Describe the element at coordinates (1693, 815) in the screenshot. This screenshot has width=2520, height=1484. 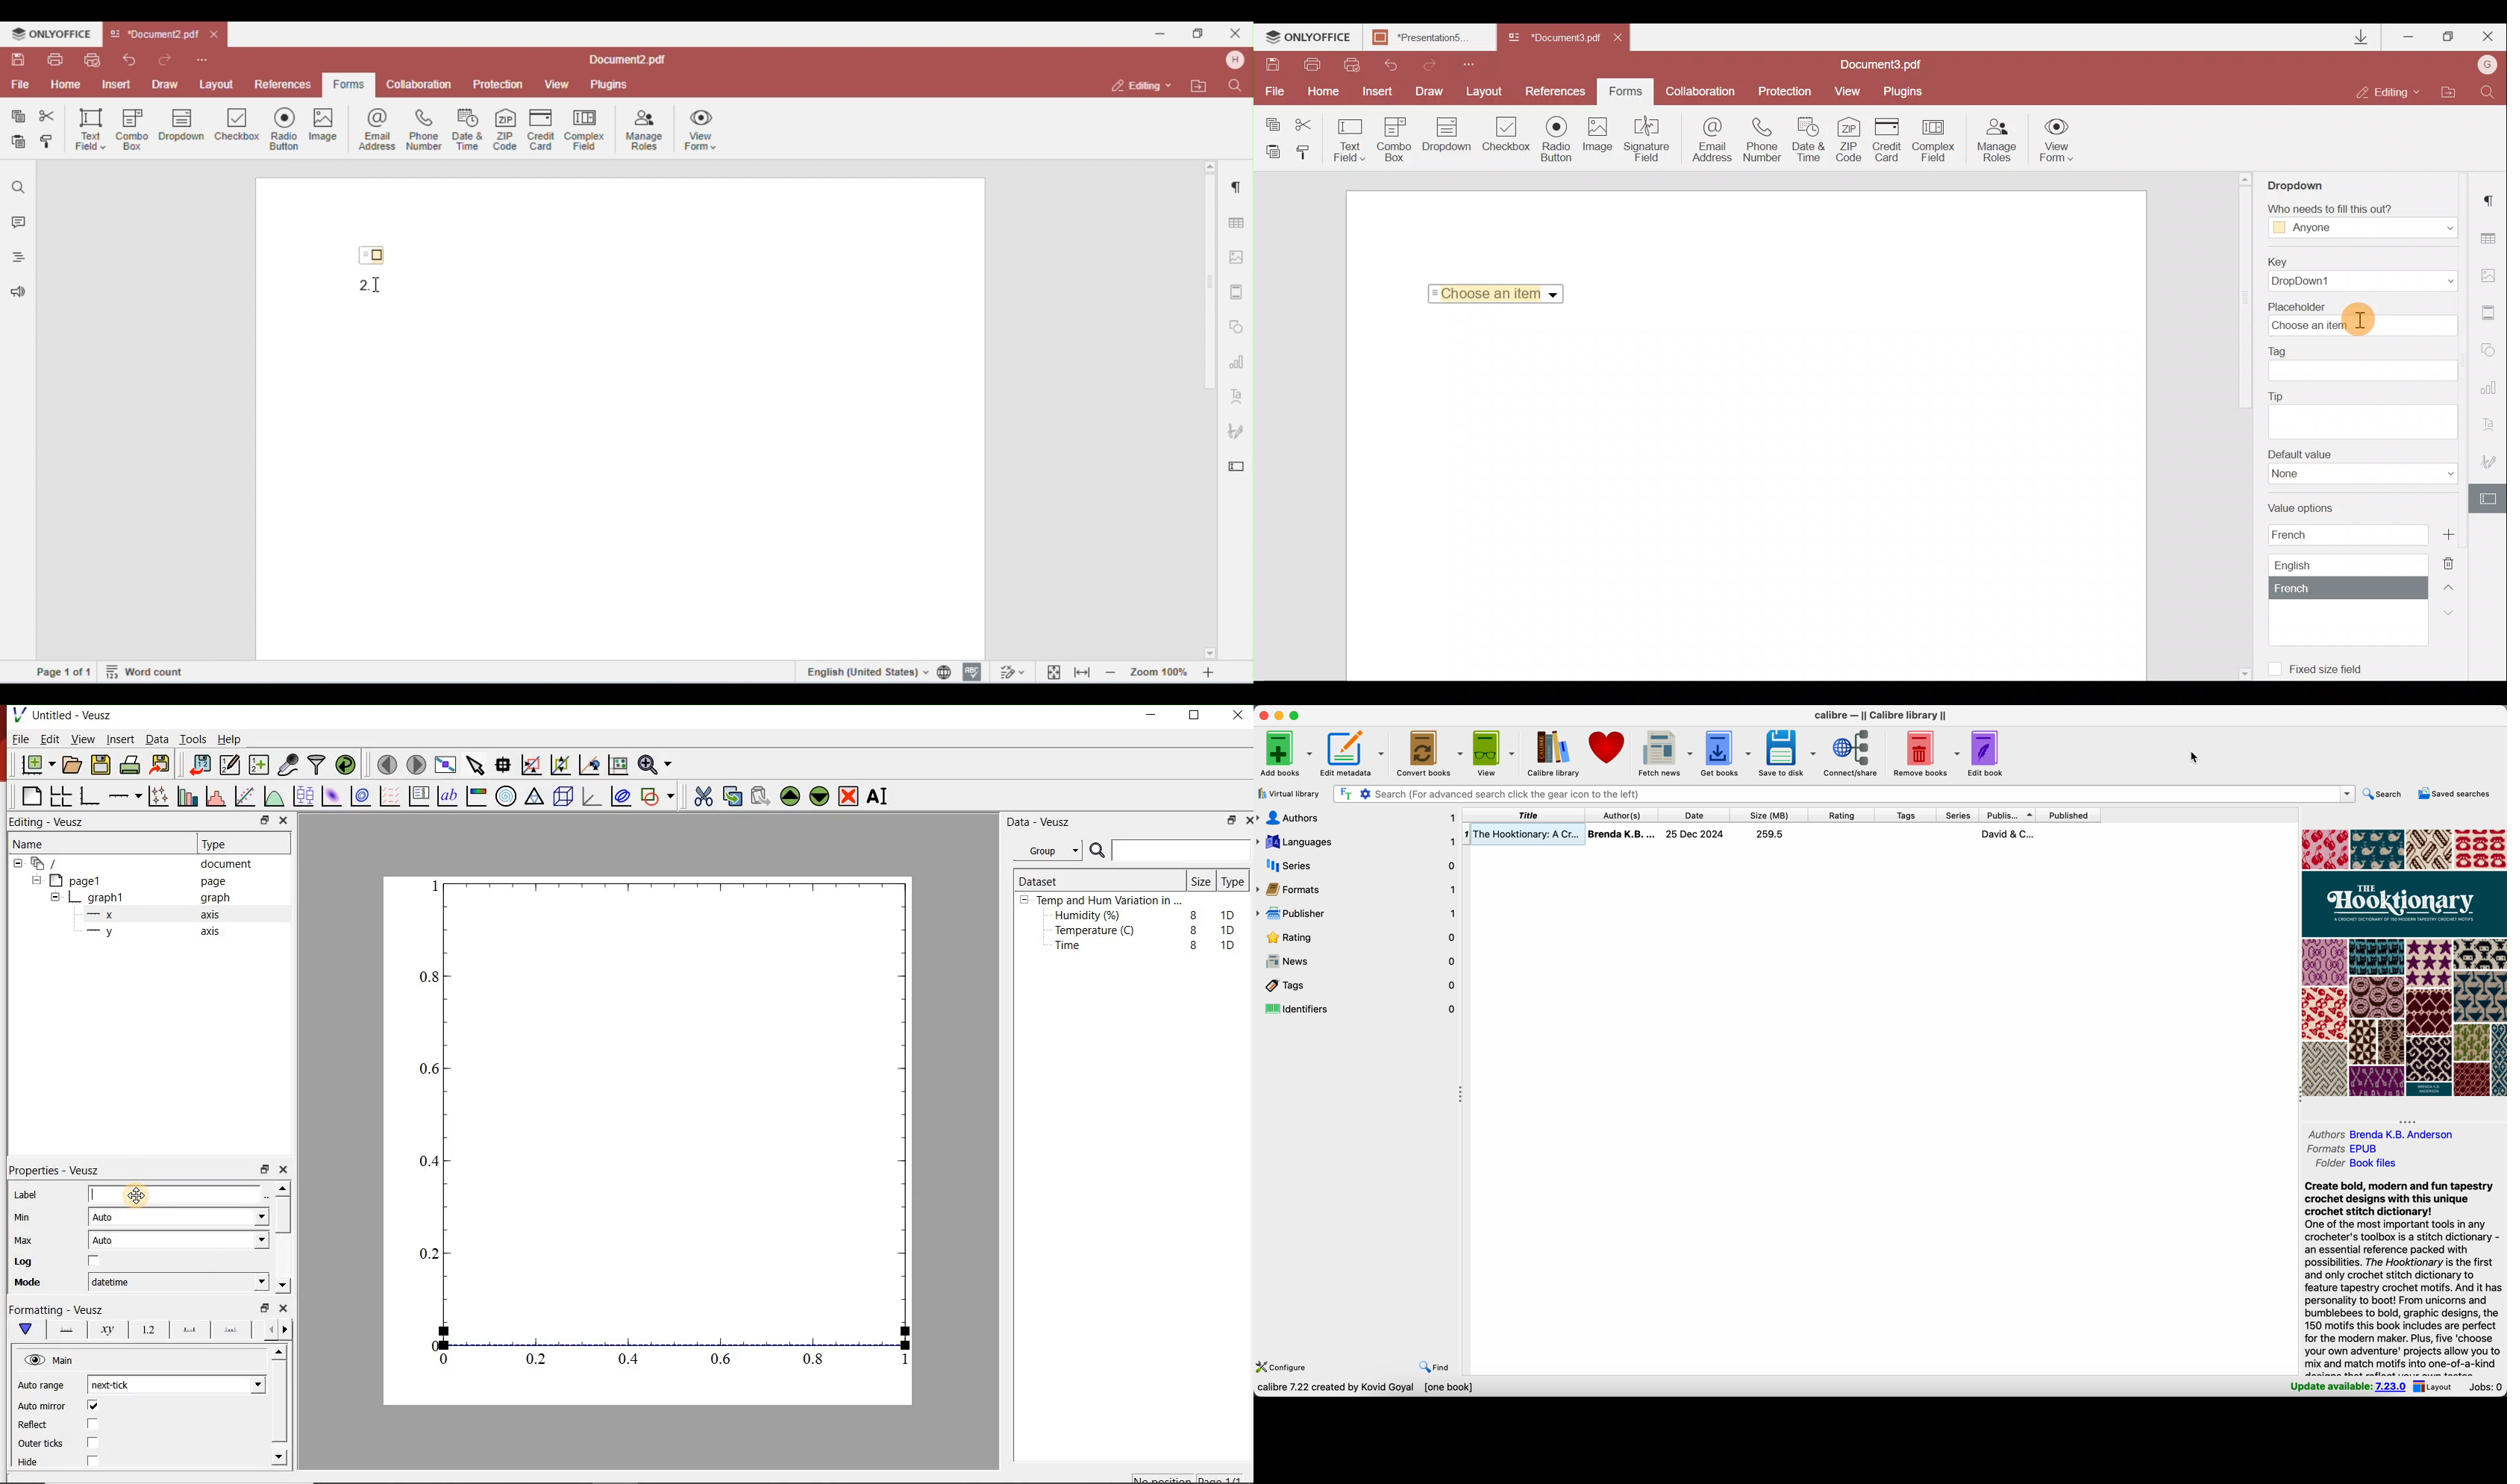
I see `date` at that location.